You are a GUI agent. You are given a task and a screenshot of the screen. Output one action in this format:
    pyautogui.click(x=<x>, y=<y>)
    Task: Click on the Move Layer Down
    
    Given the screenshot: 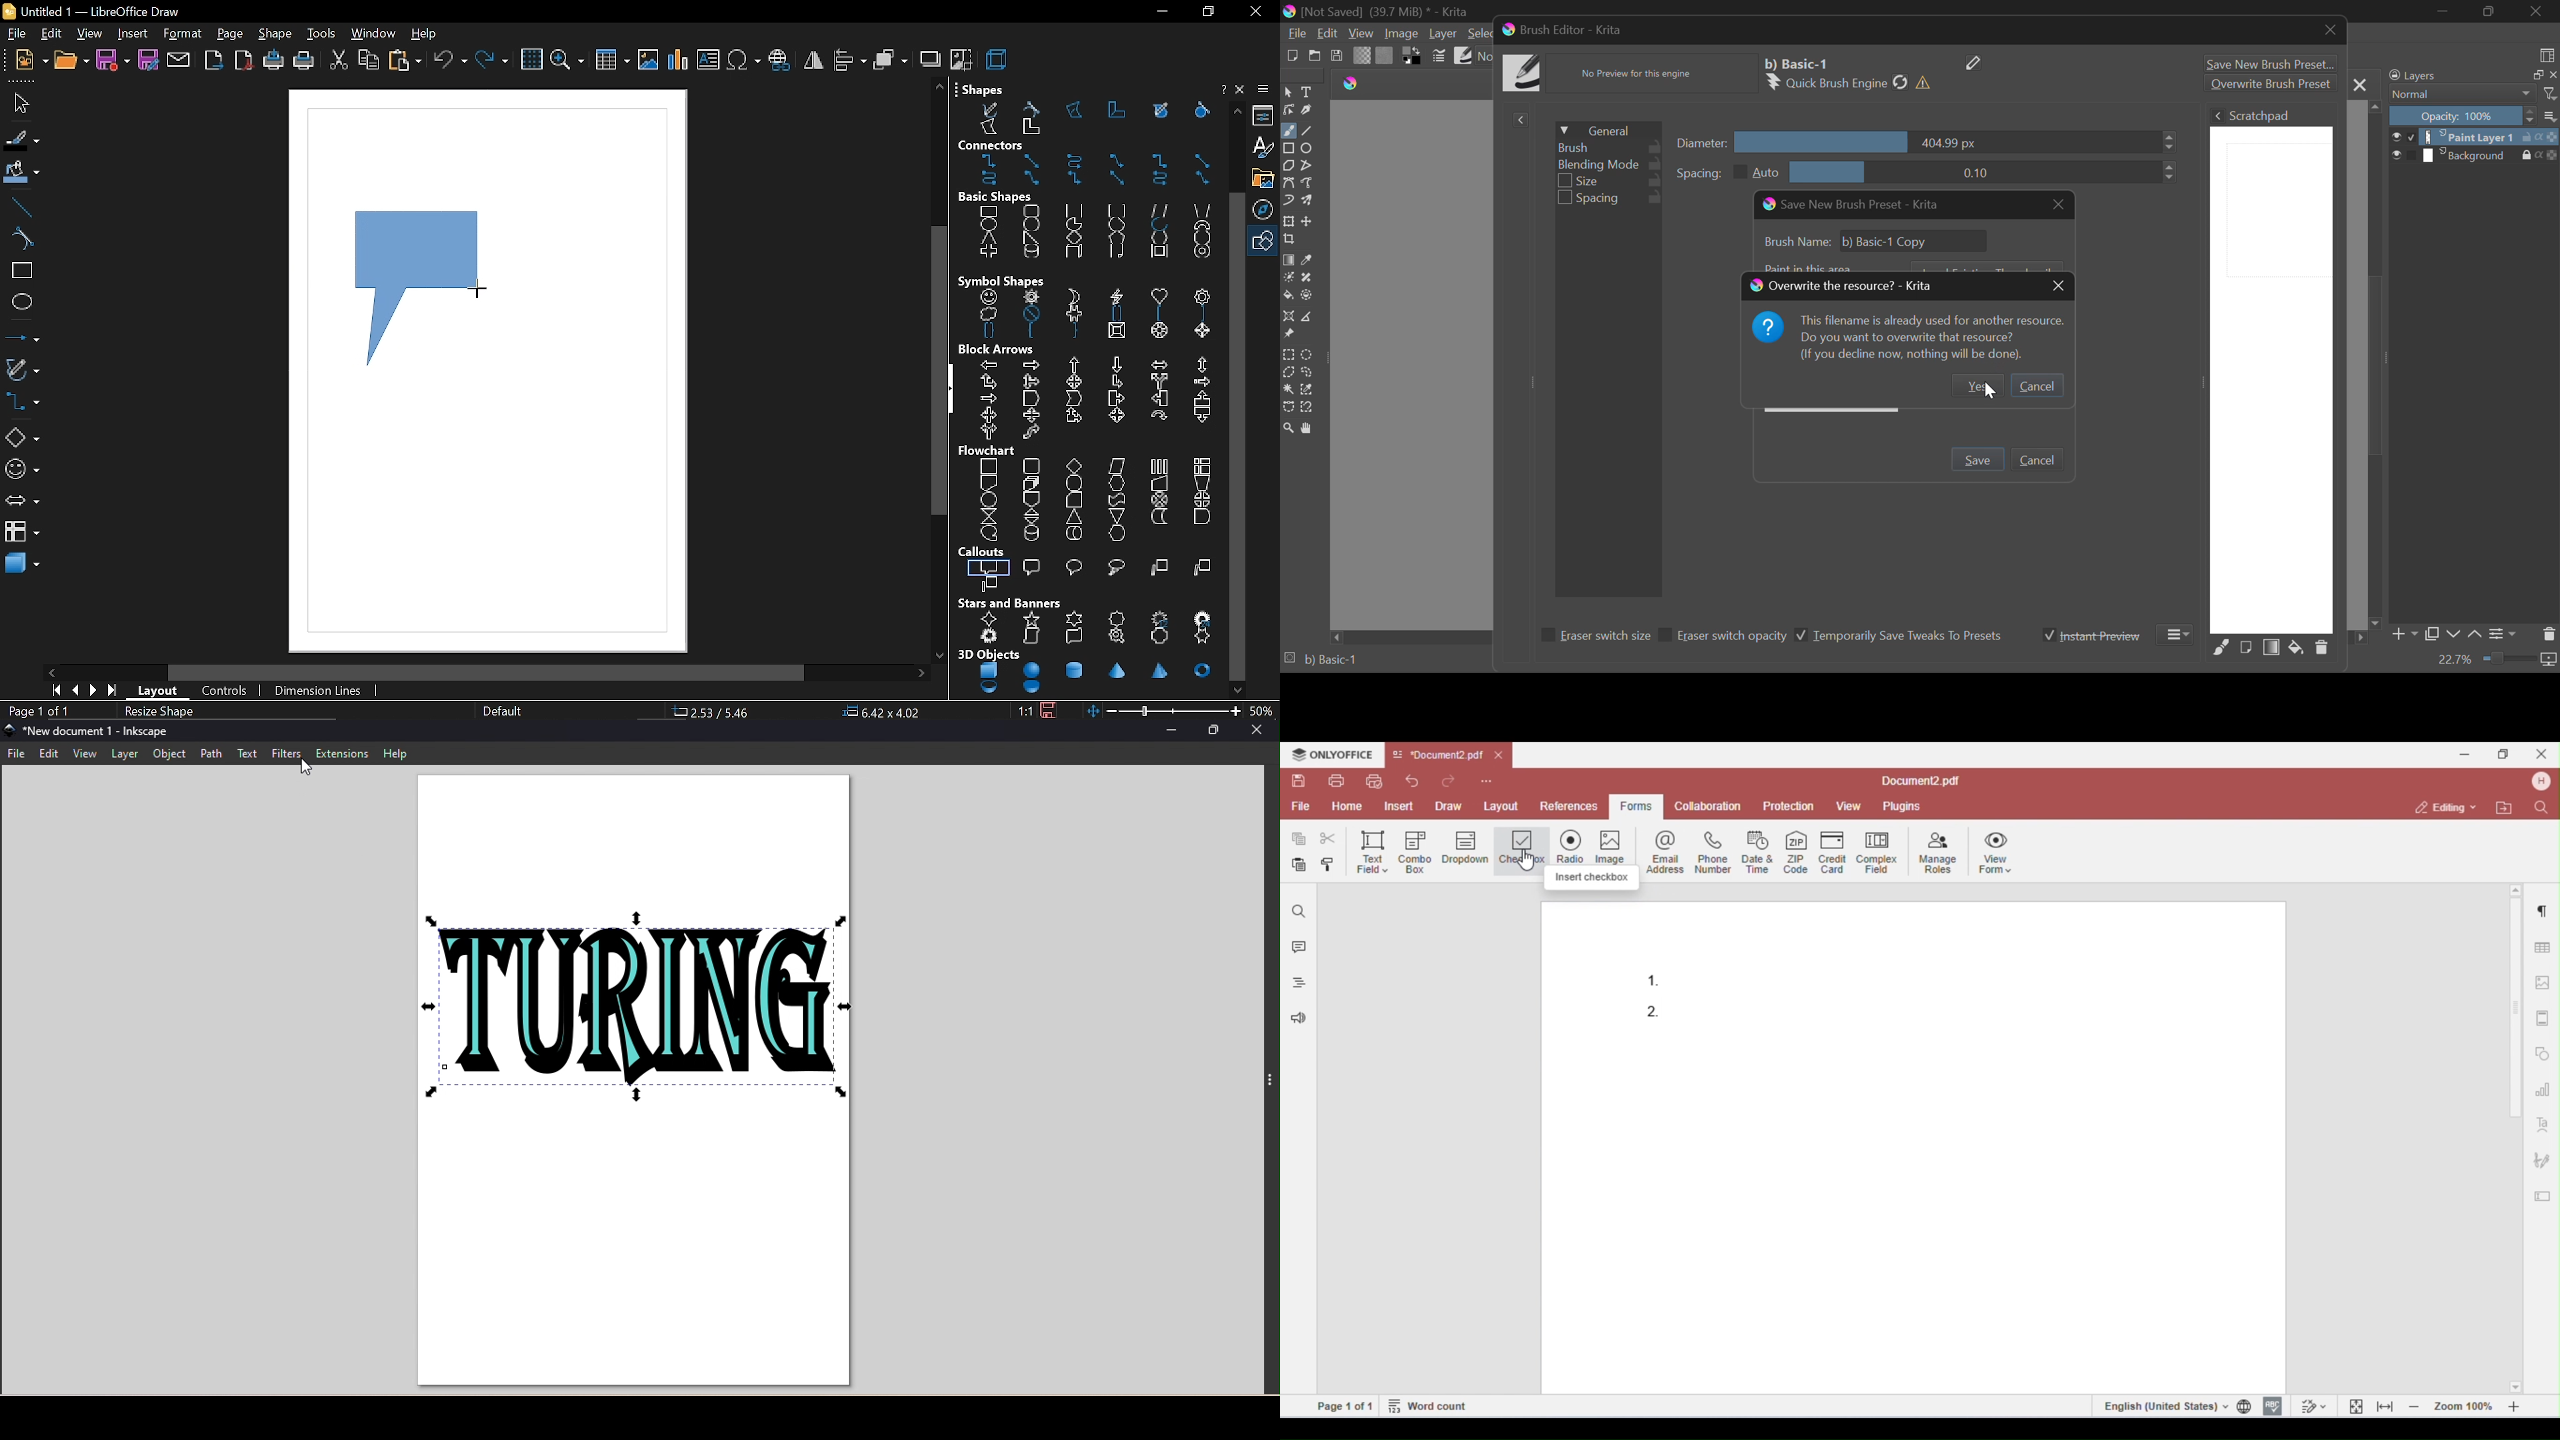 What is the action you would take?
    pyautogui.click(x=2455, y=635)
    